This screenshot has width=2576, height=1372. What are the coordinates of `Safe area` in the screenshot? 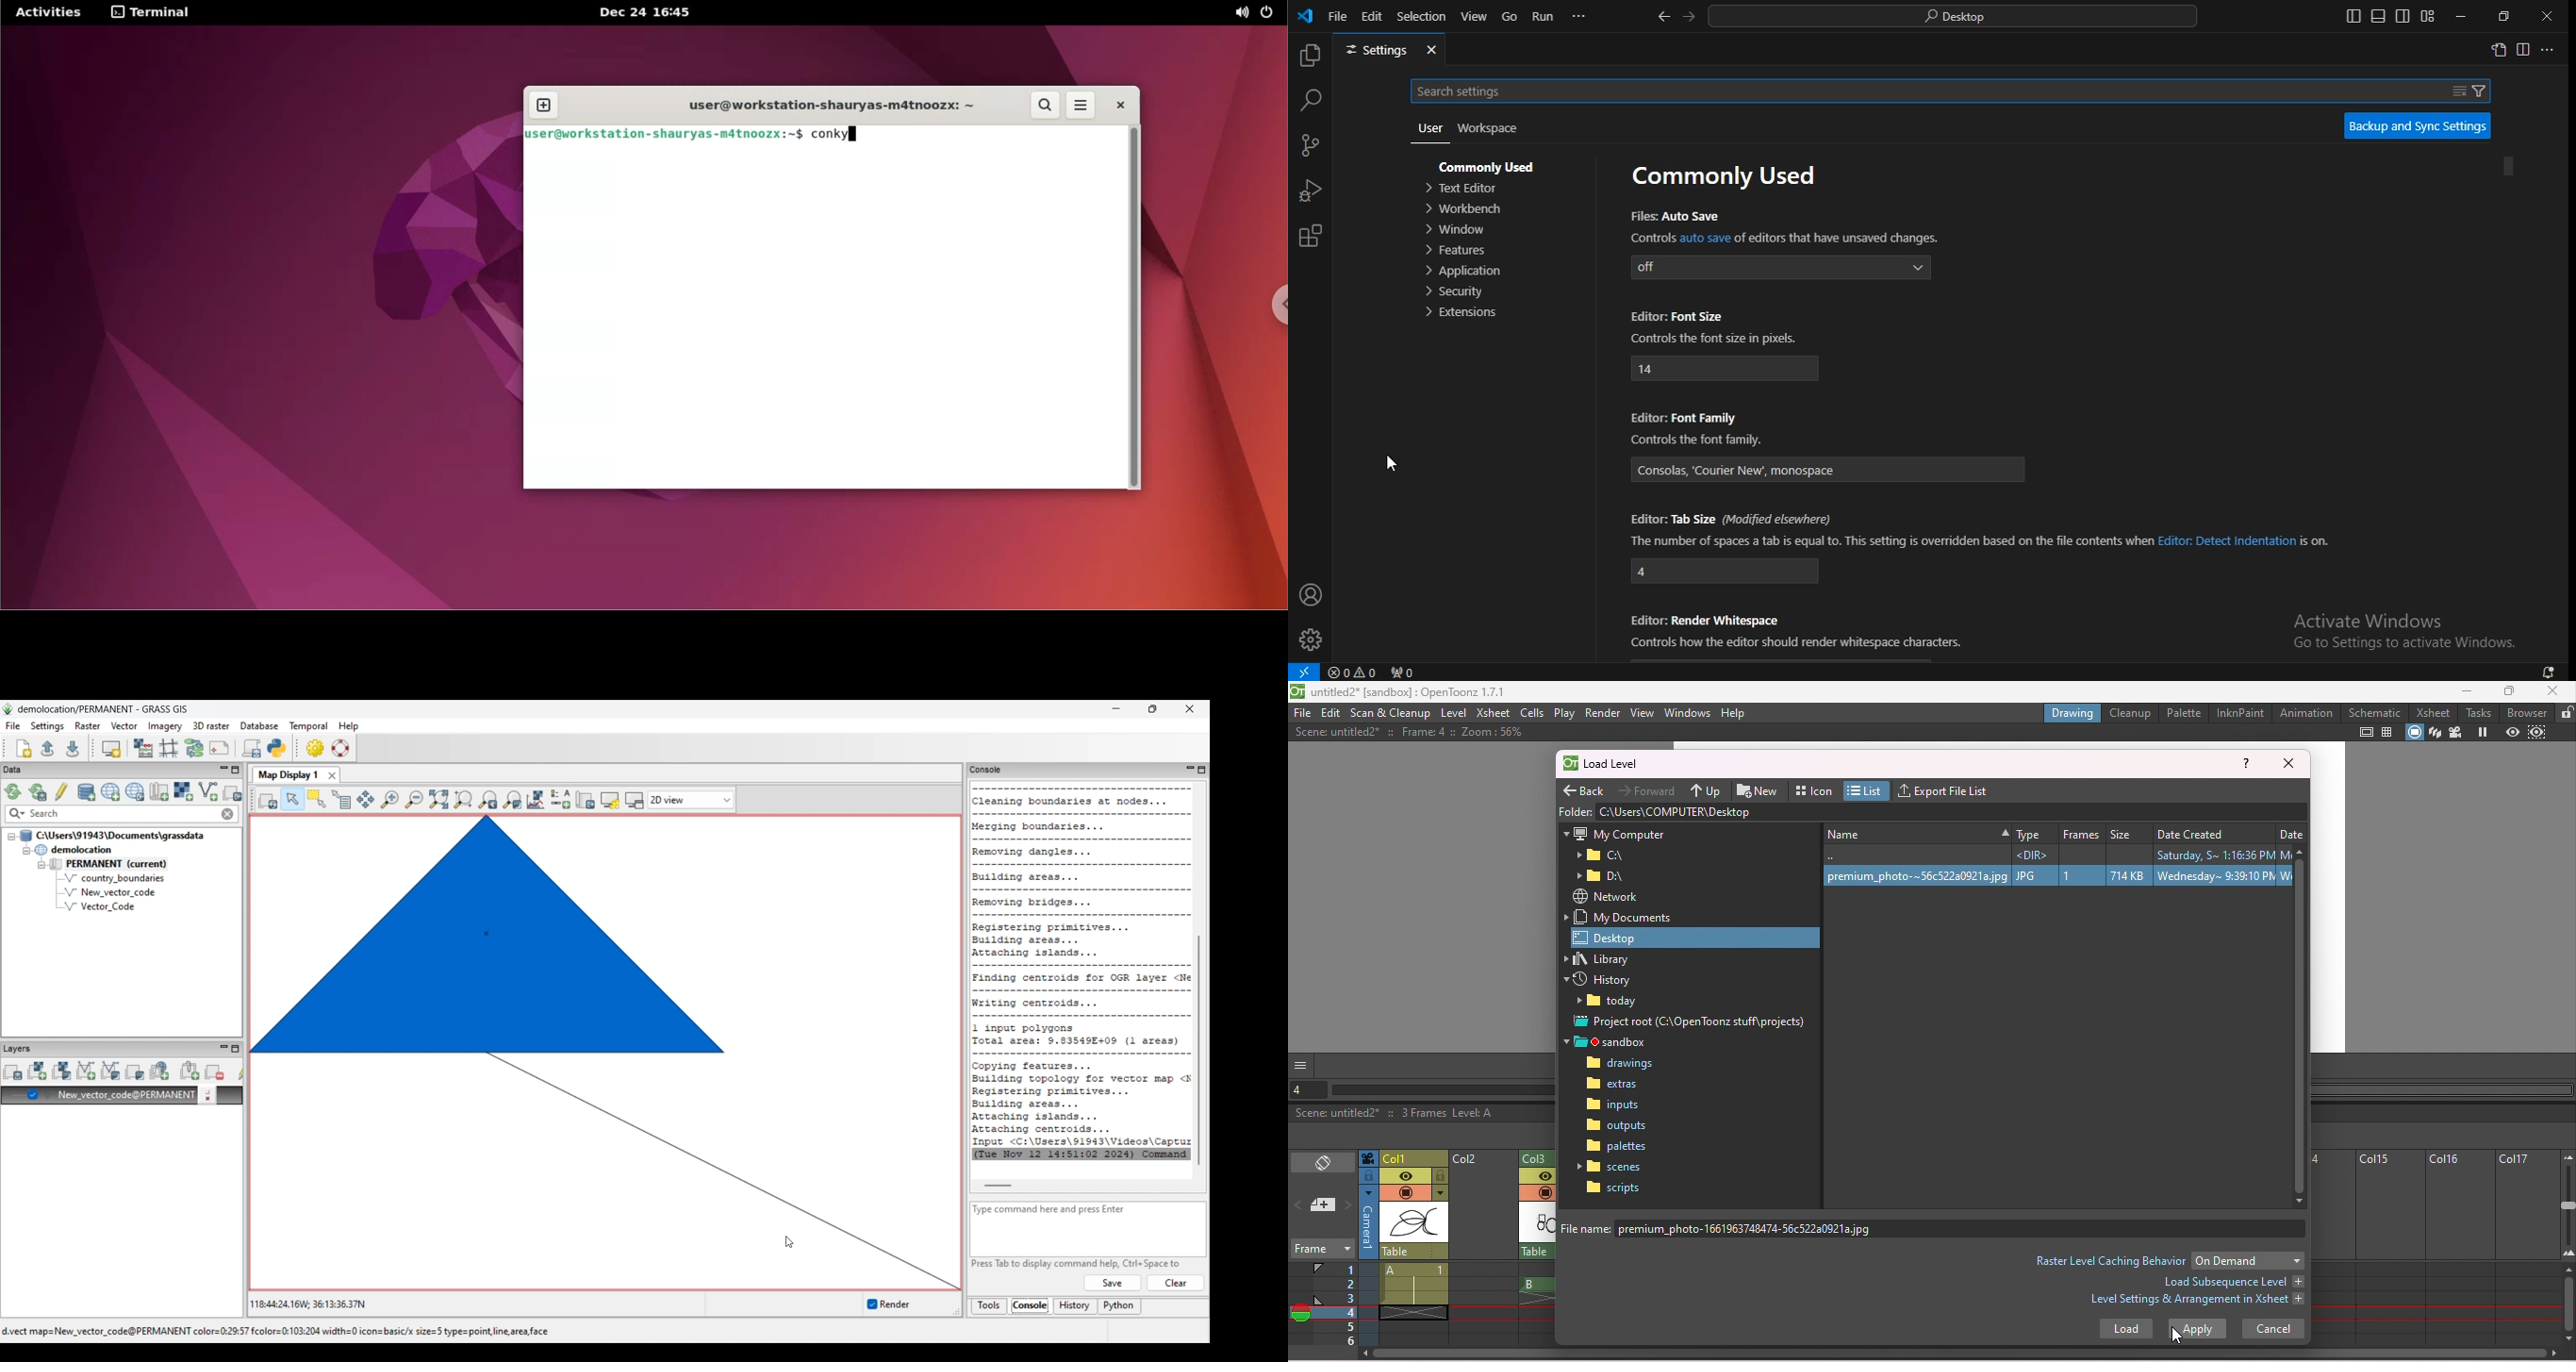 It's located at (2367, 732).